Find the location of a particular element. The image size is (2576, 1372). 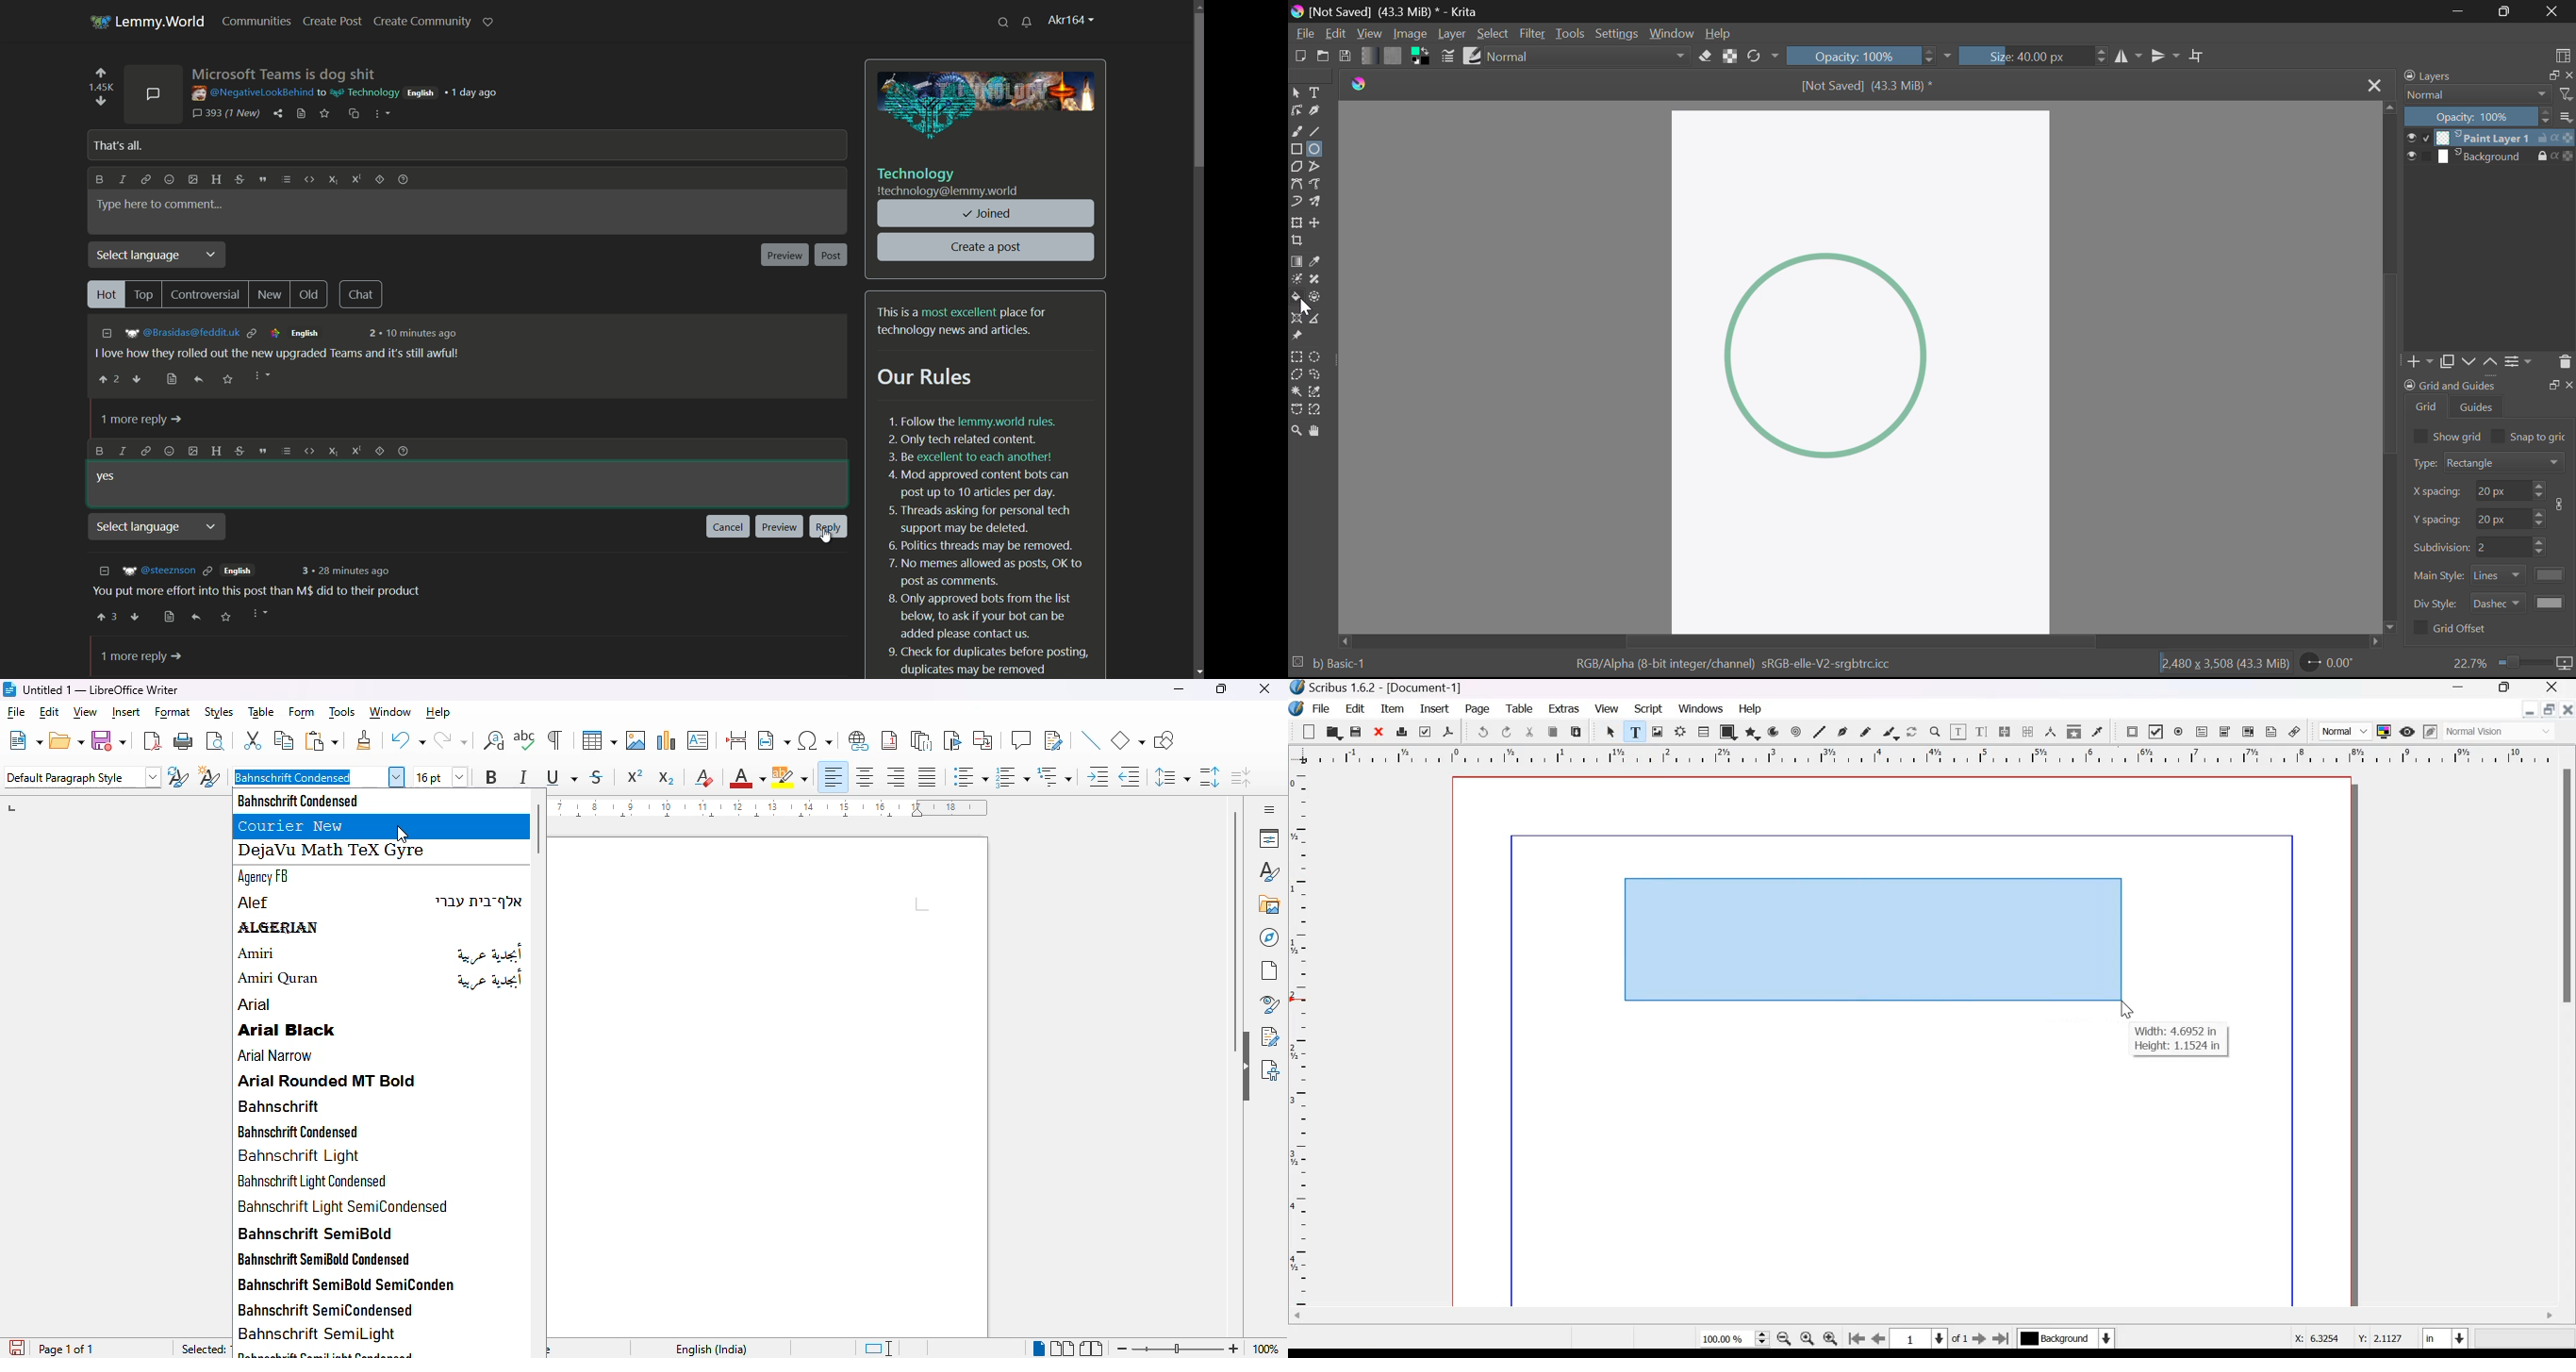

unlink text frames is located at coordinates (2027, 731).